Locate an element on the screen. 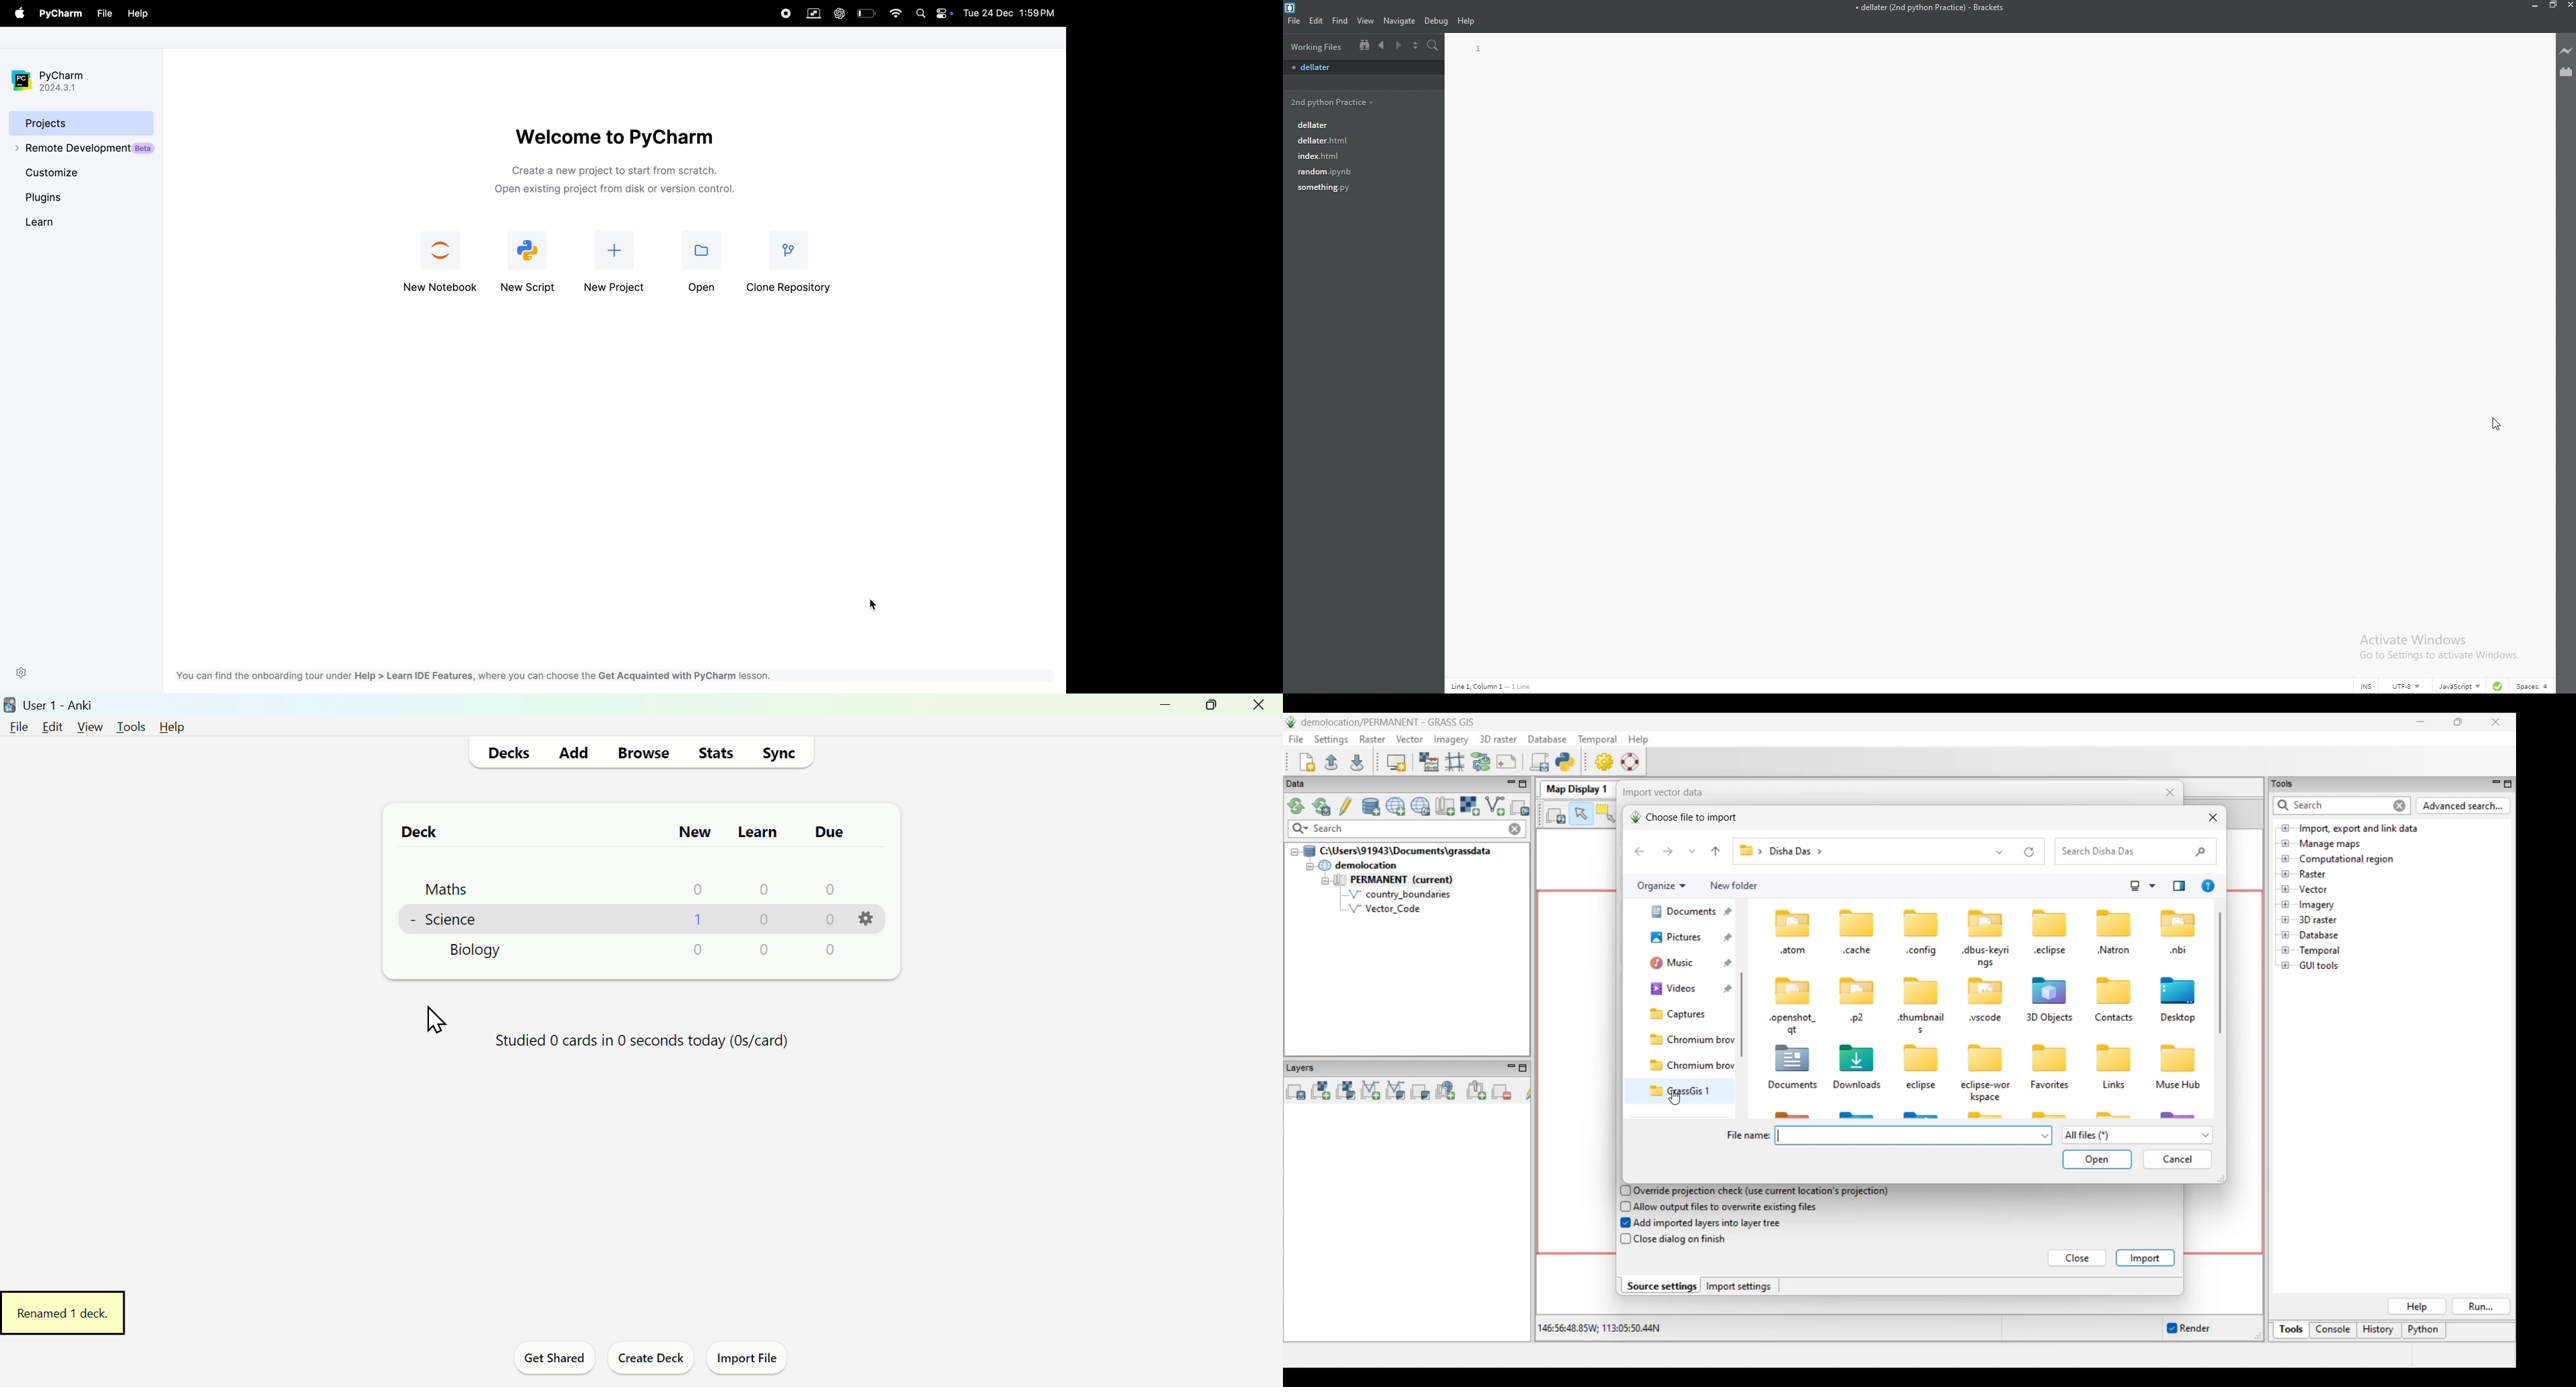  Add is located at coordinates (574, 750).